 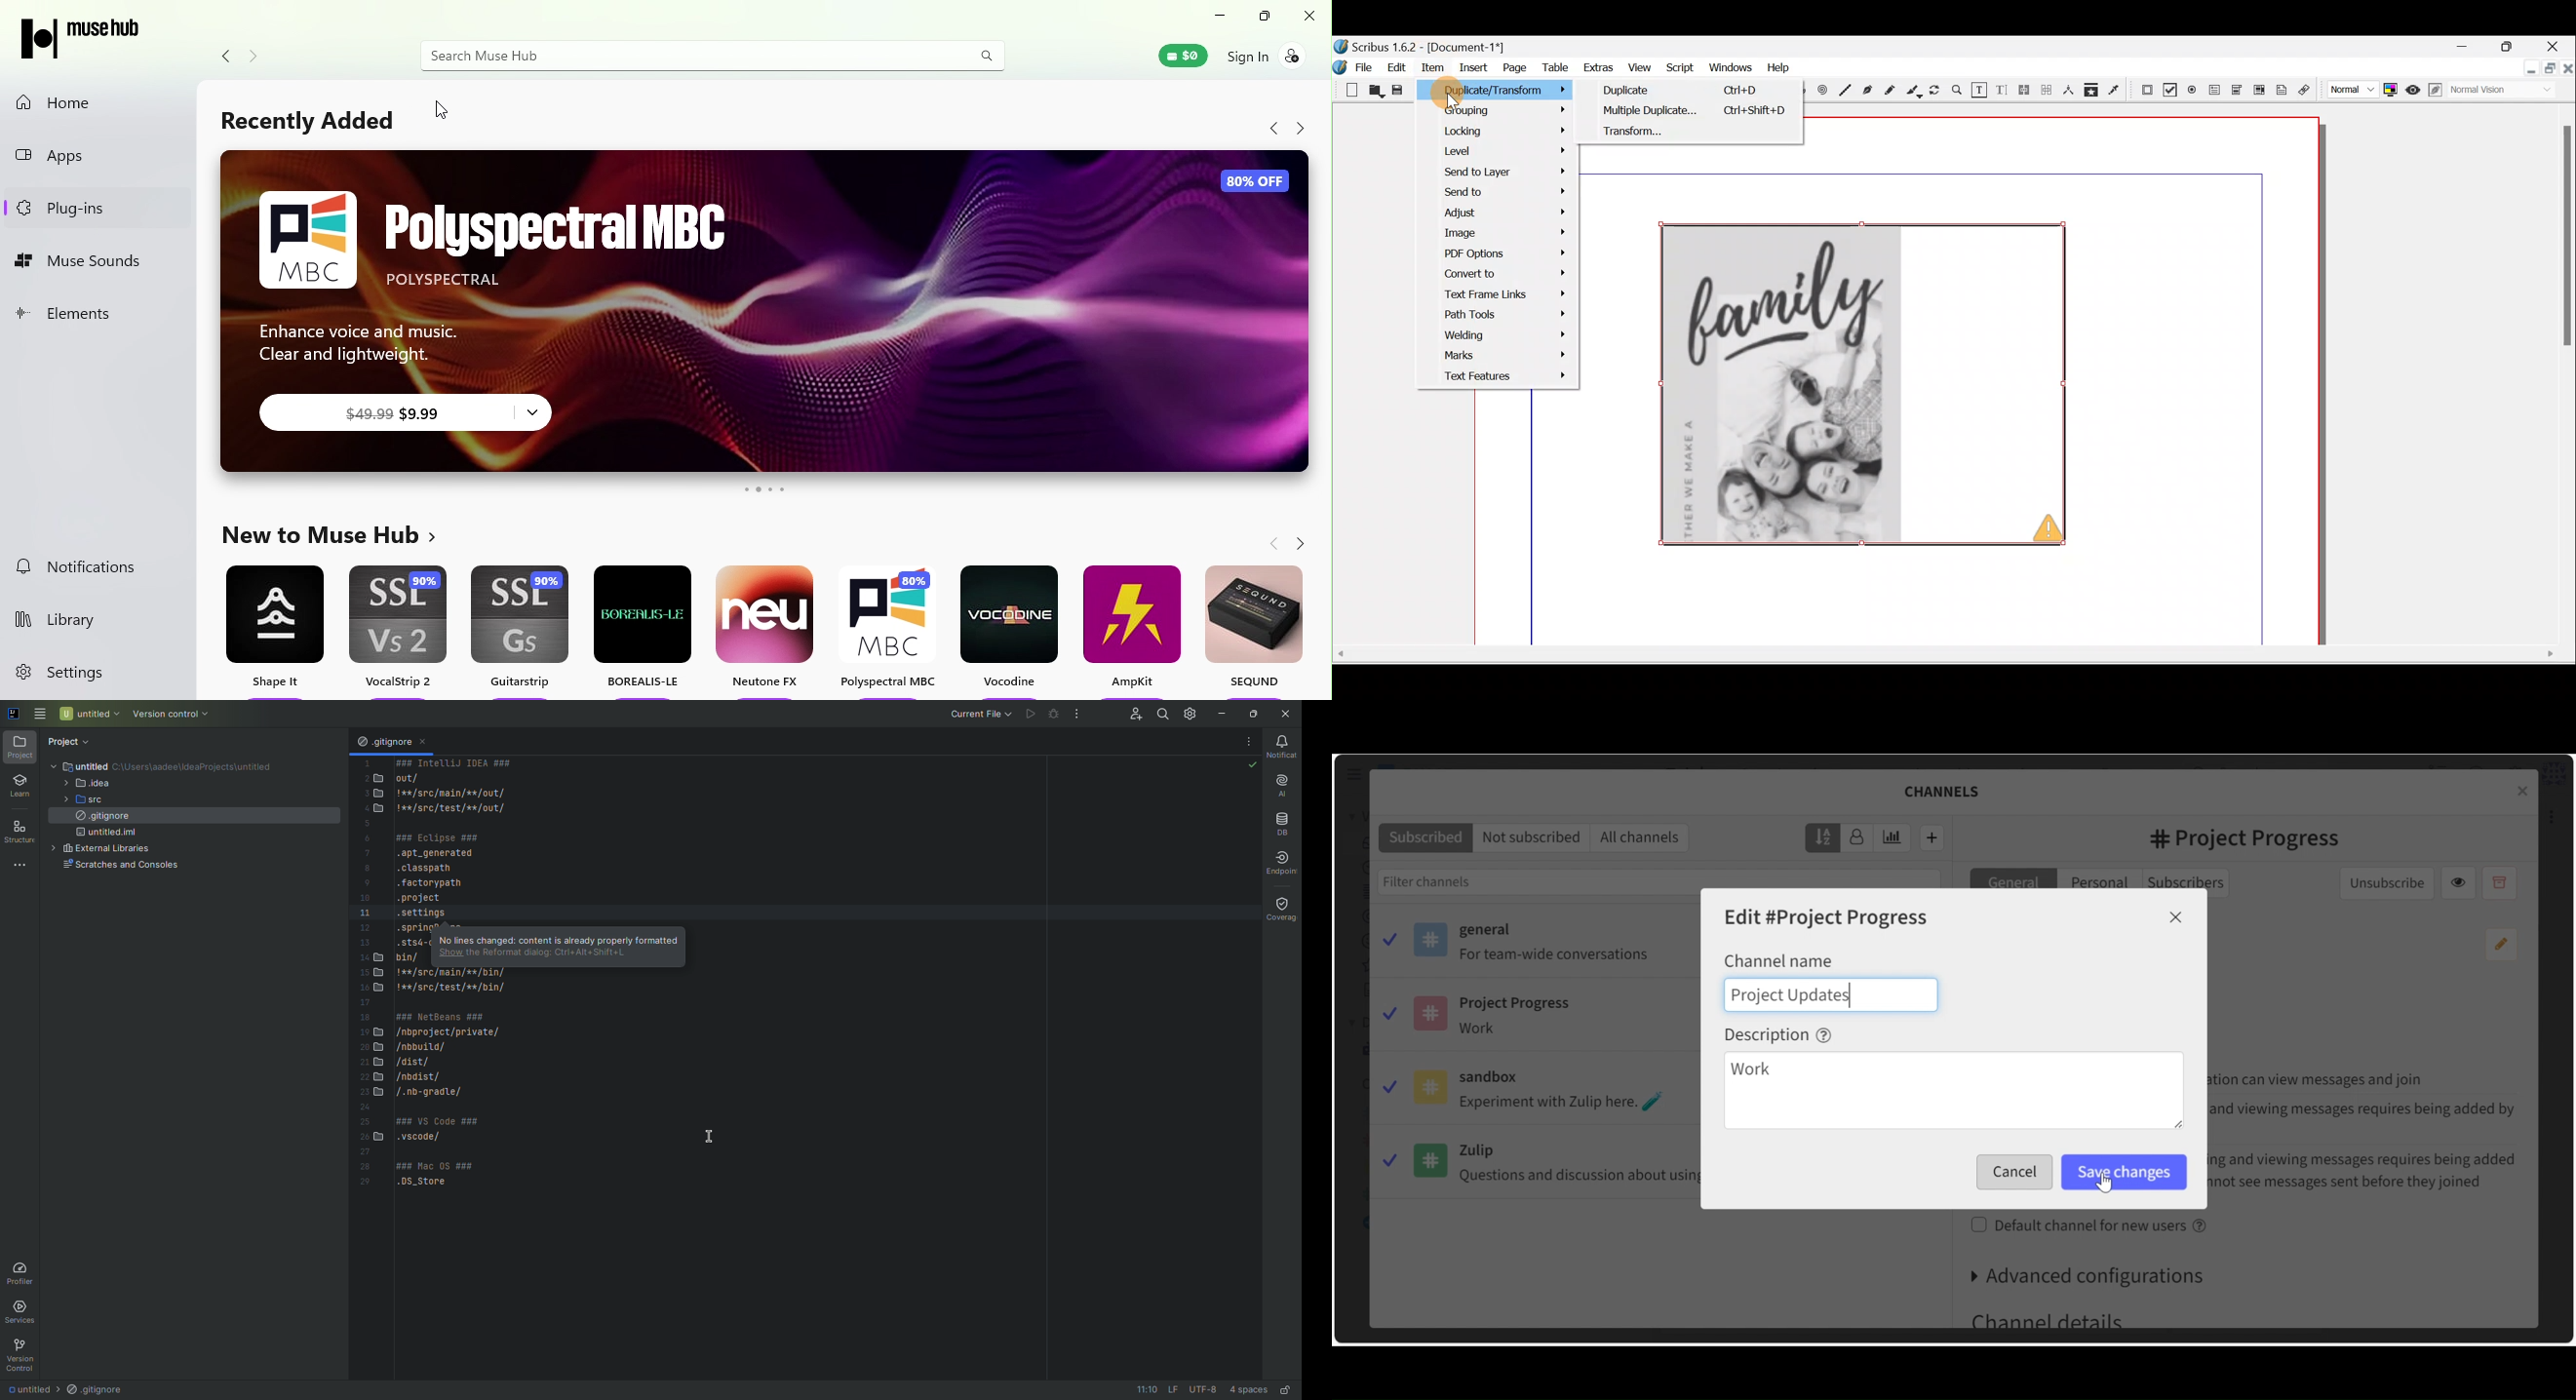 What do you see at coordinates (2523, 71) in the screenshot?
I see `Minimise` at bounding box center [2523, 71].